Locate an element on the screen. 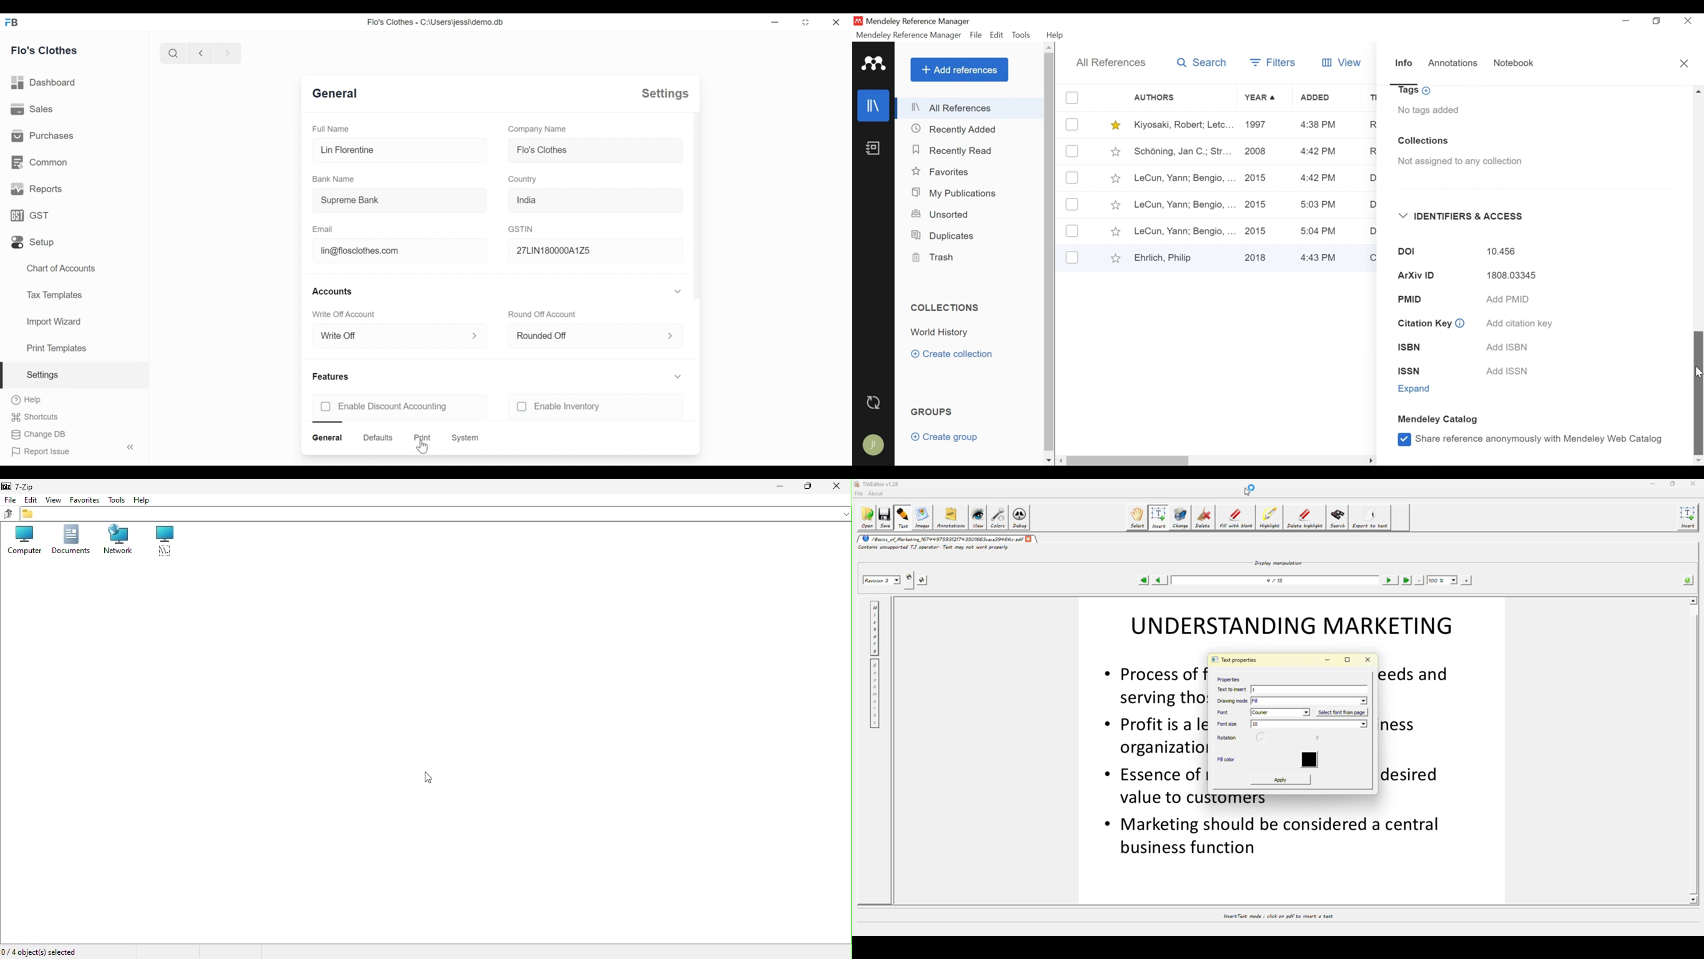 This screenshot has height=980, width=1708. Citation Key is located at coordinates (1424, 324).